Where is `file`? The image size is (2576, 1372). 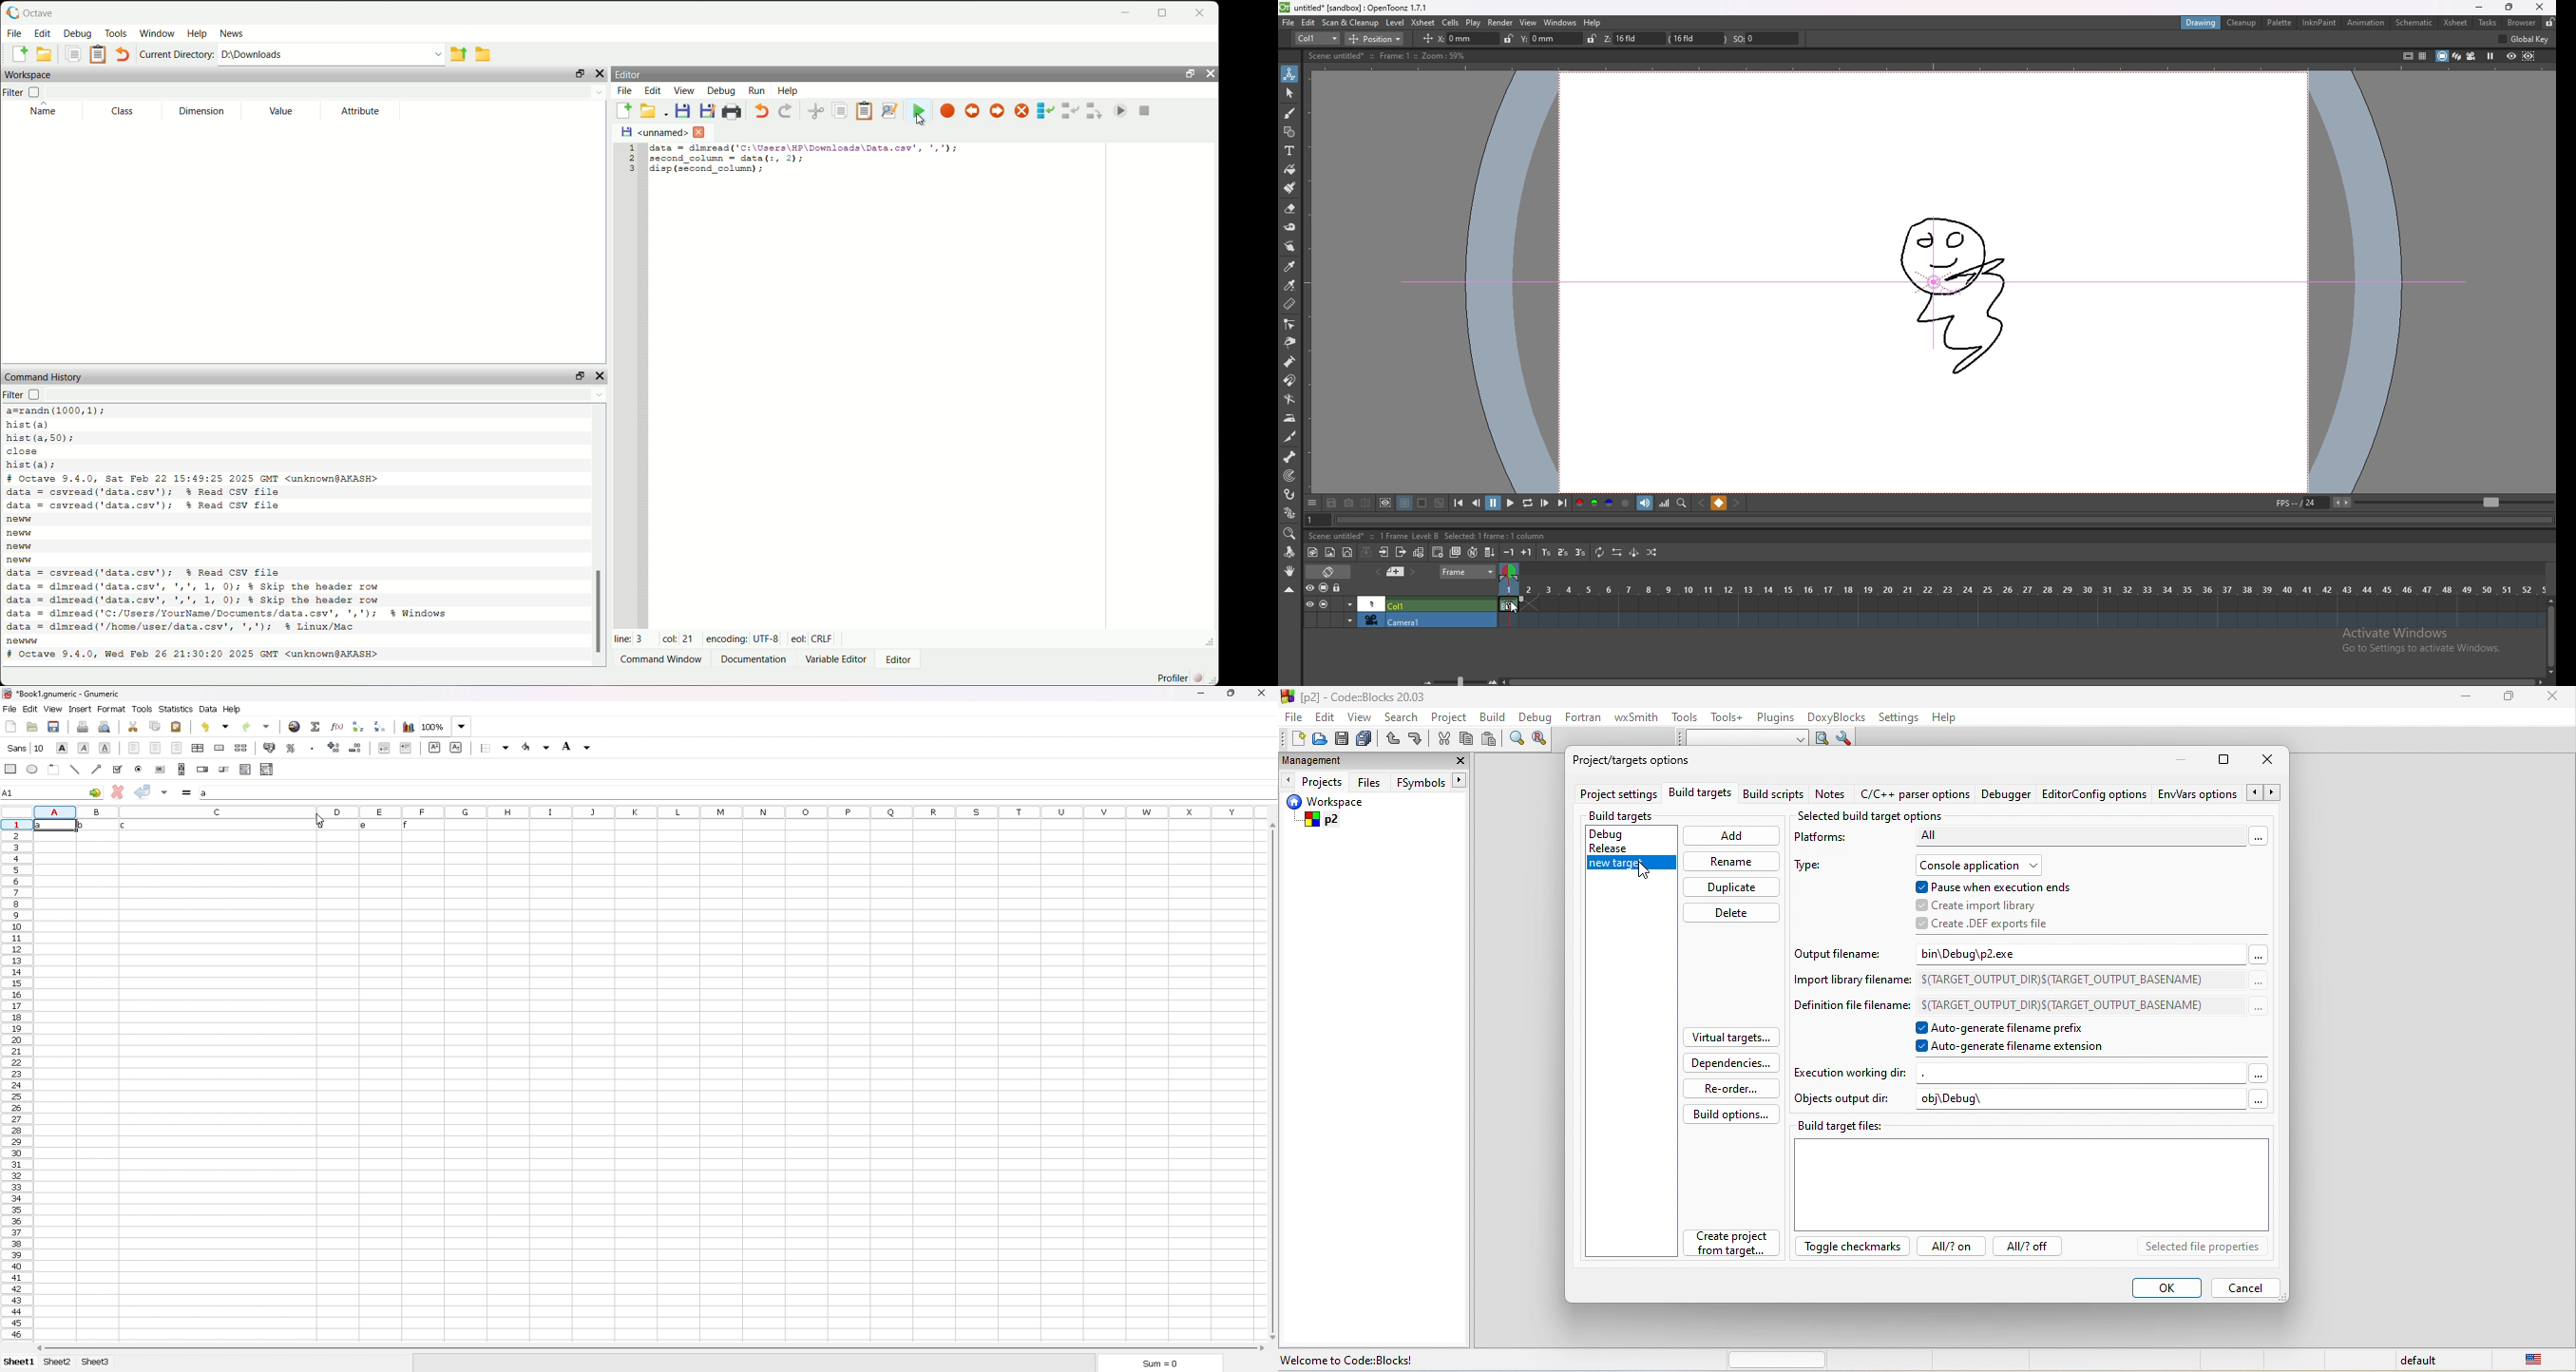 file is located at coordinates (14, 33).